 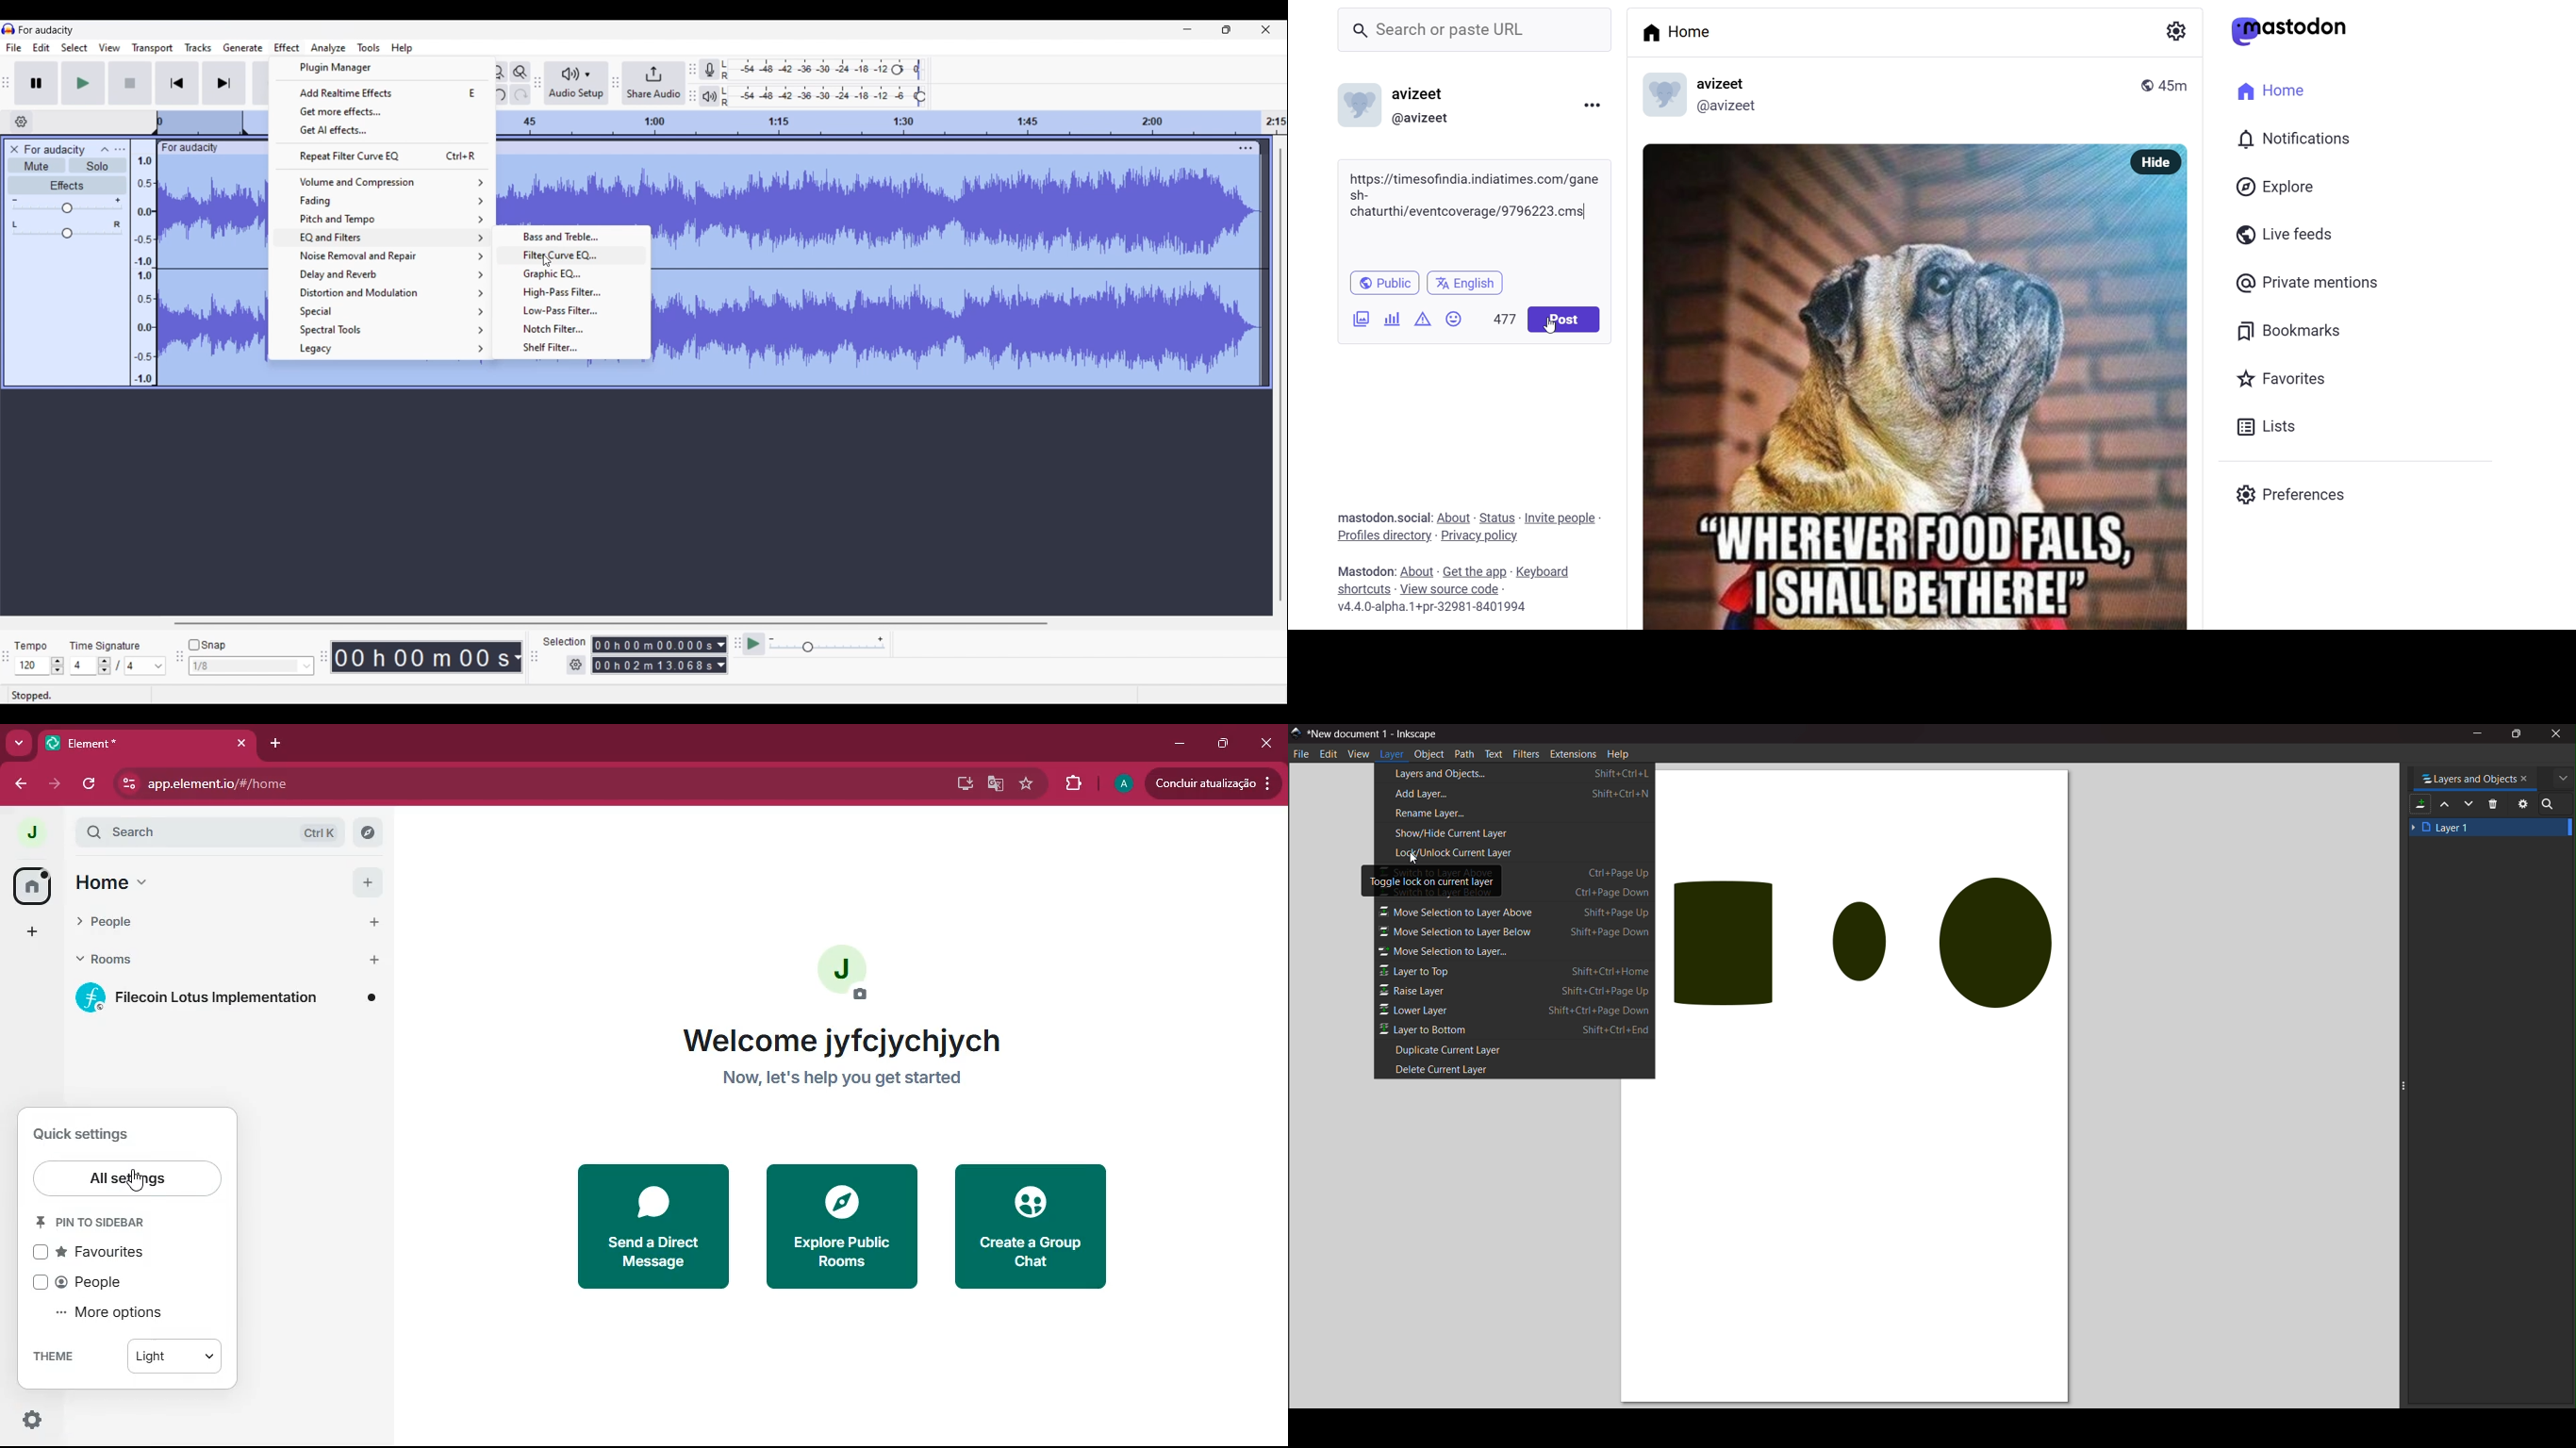 What do you see at coordinates (111, 1254) in the screenshot?
I see `favourites` at bounding box center [111, 1254].